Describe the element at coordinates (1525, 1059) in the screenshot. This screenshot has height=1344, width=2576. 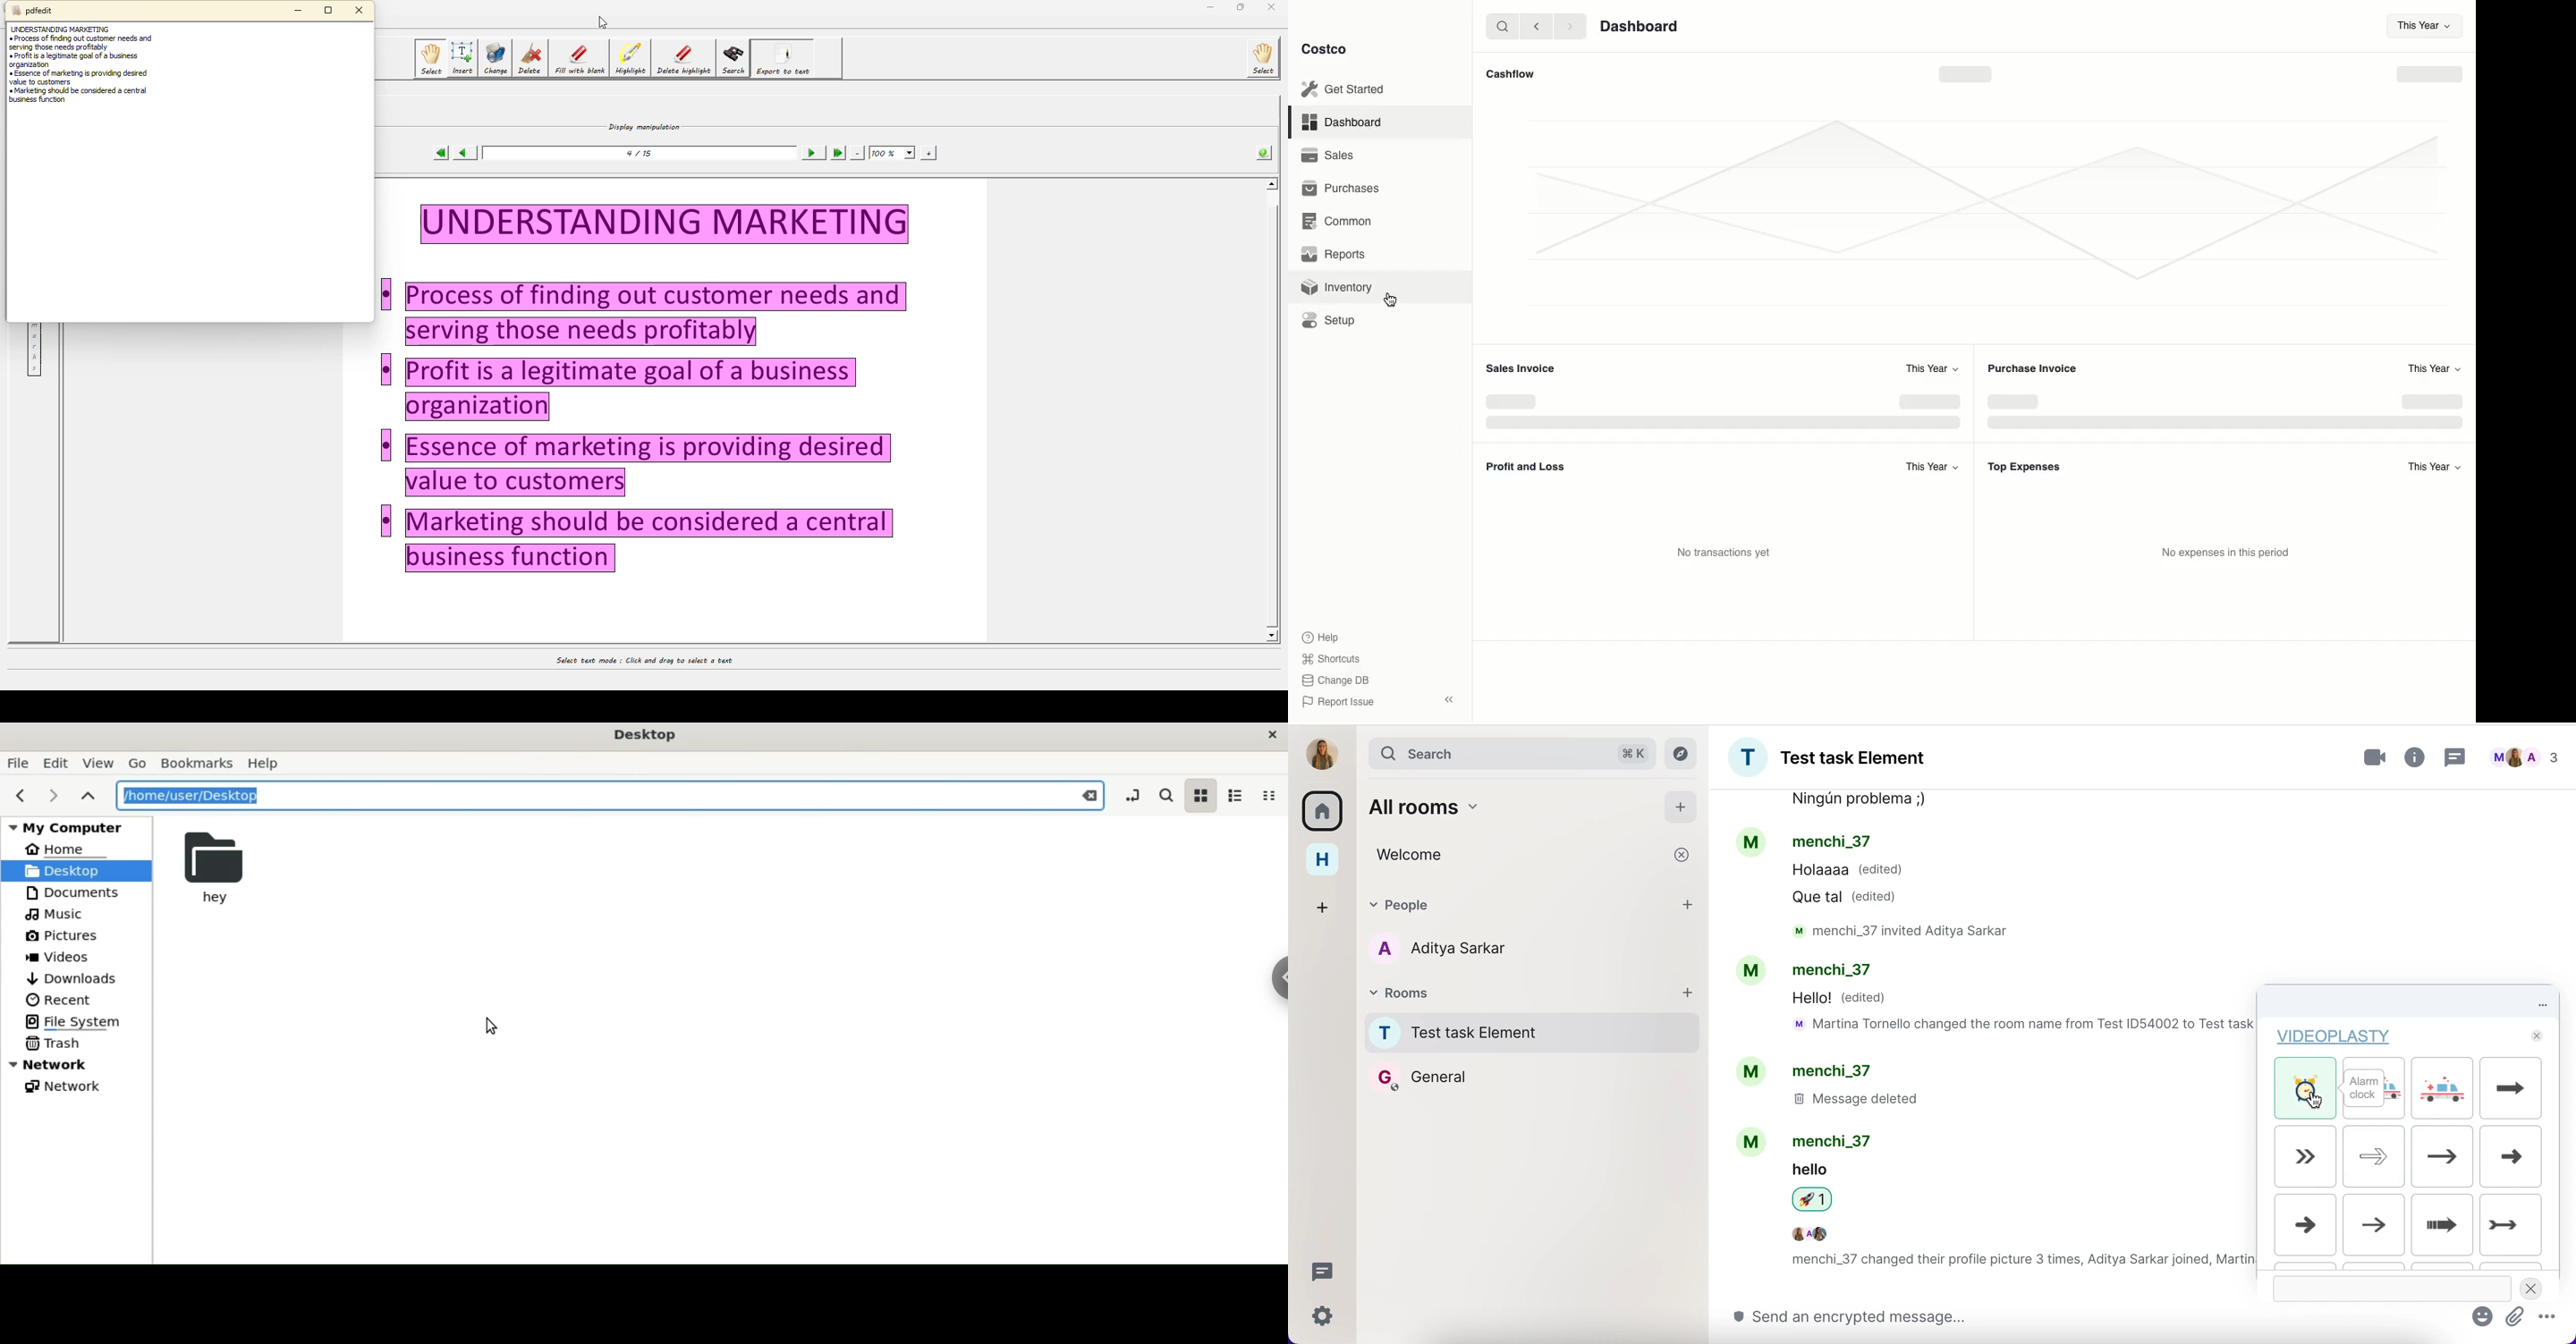
I see `rooms names` at that location.